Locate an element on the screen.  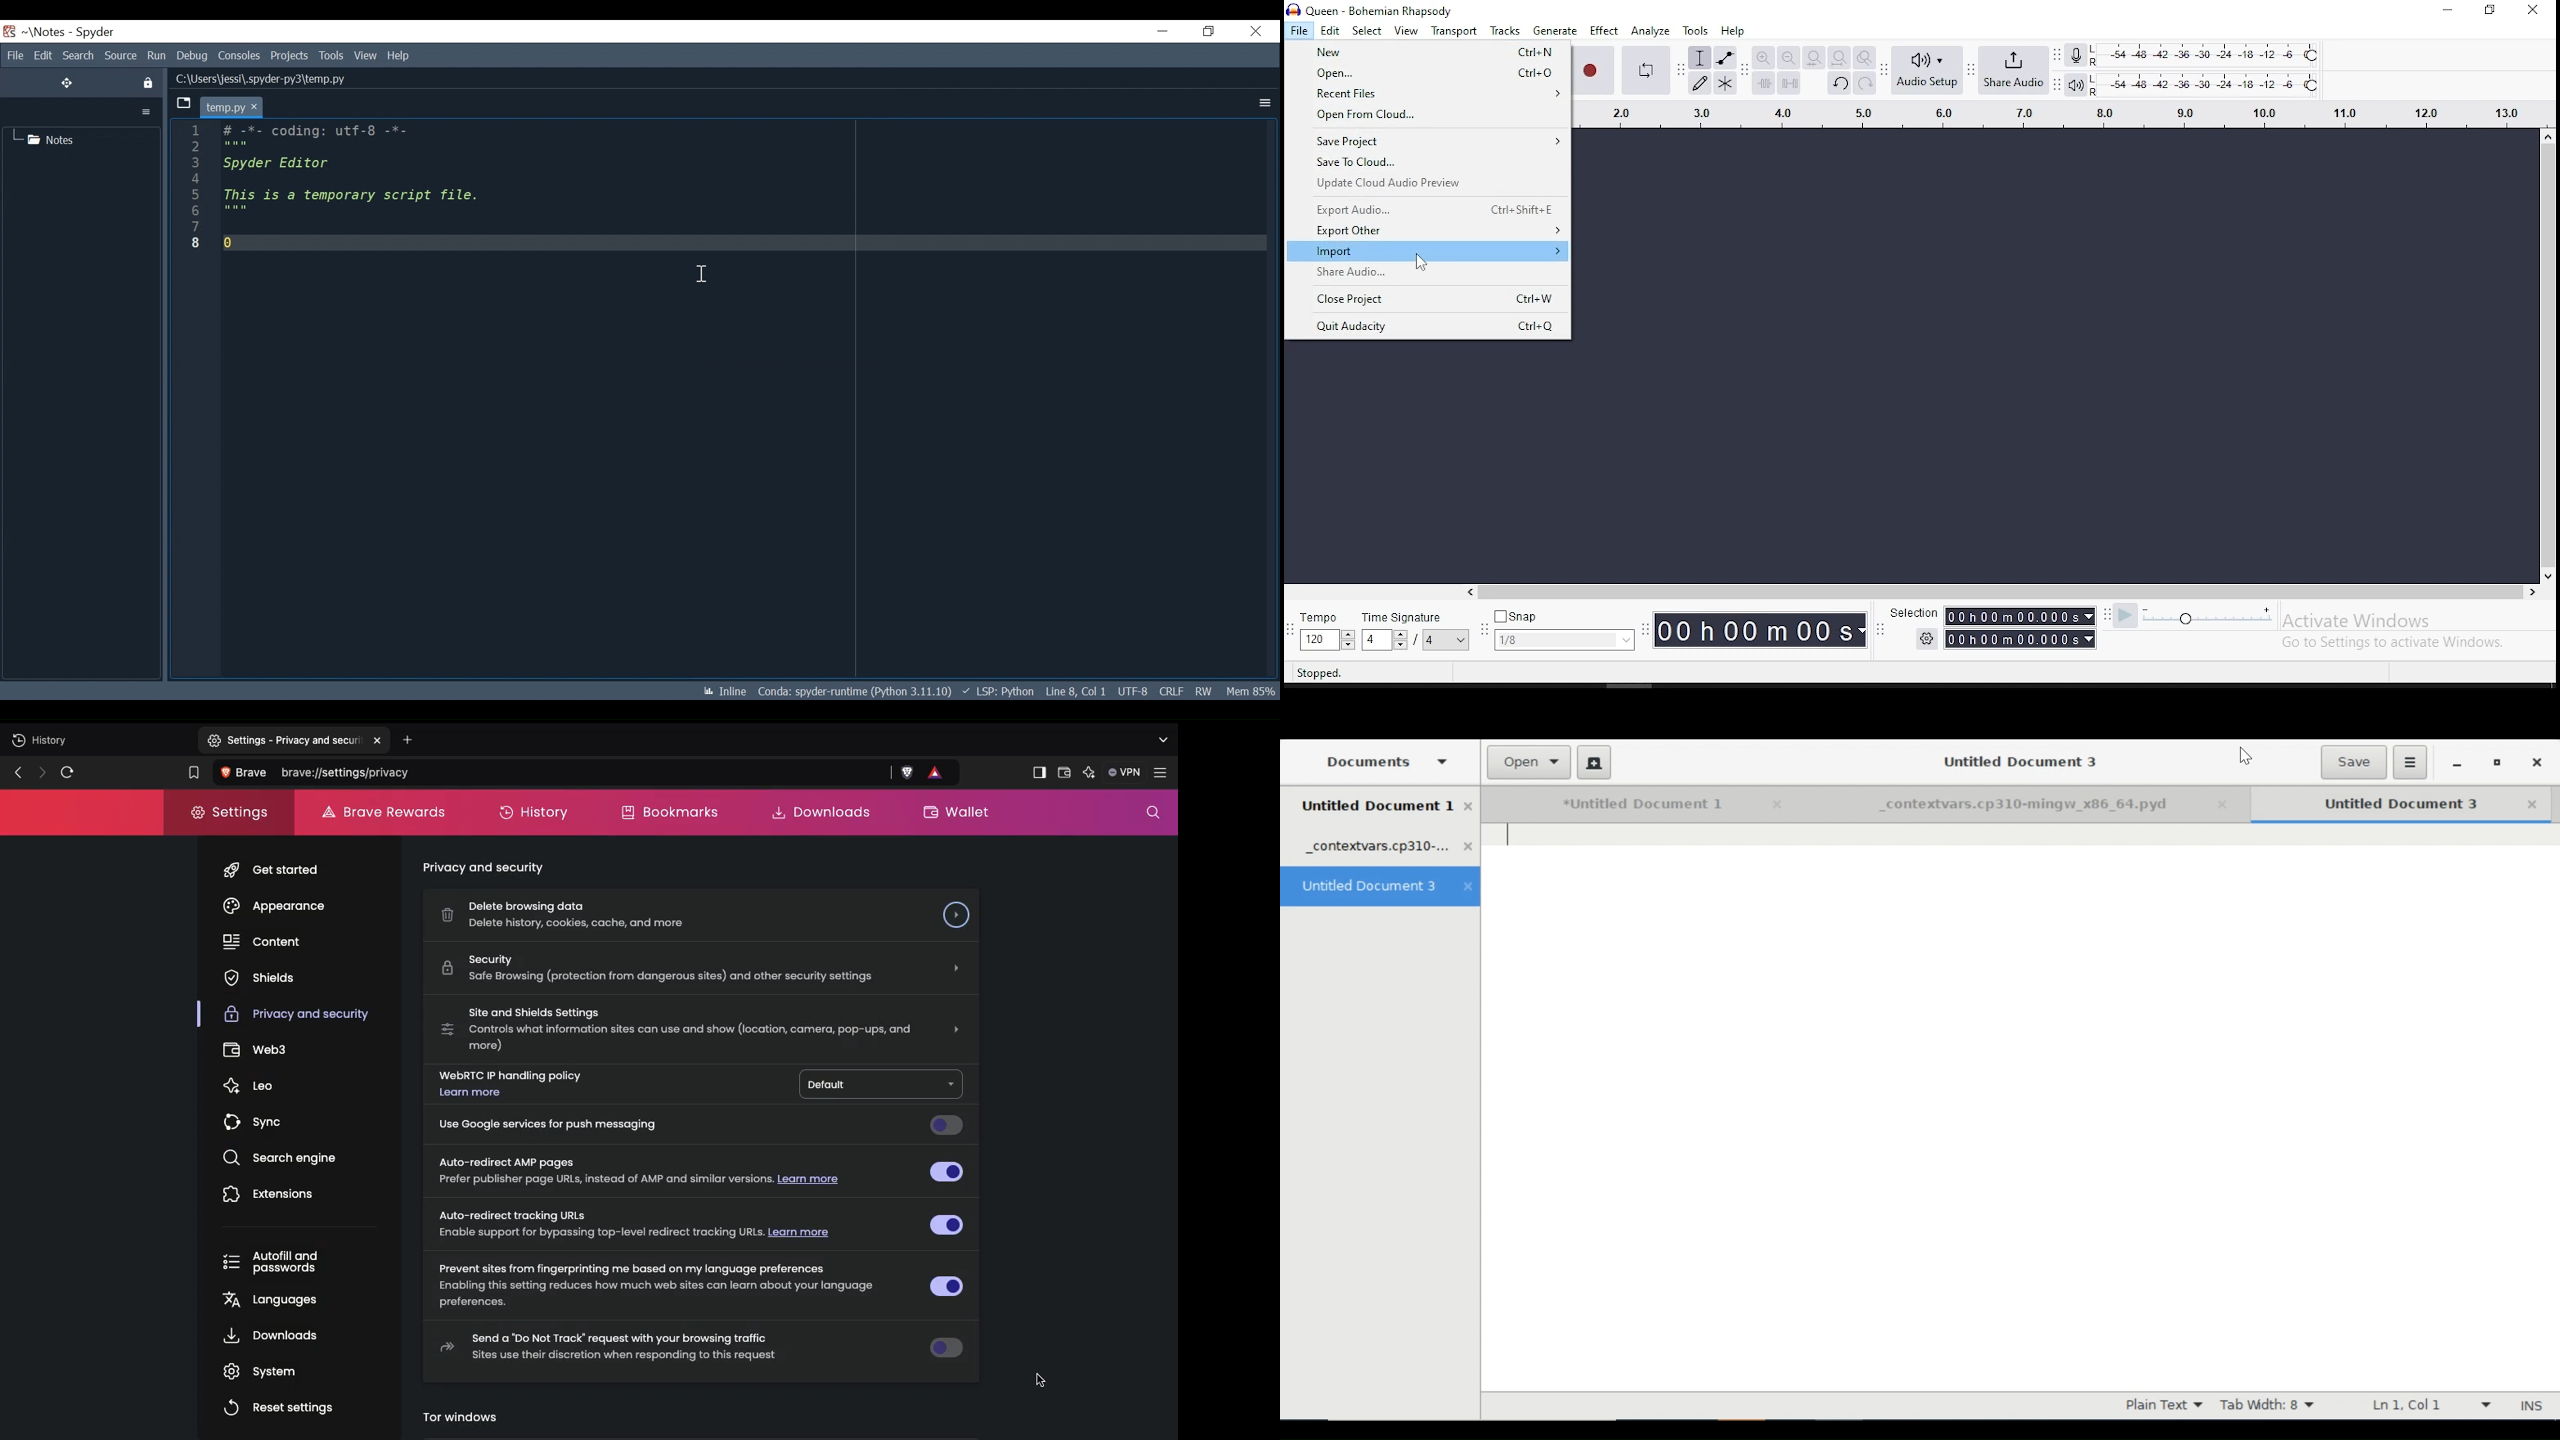
analuze is located at coordinates (1650, 31).